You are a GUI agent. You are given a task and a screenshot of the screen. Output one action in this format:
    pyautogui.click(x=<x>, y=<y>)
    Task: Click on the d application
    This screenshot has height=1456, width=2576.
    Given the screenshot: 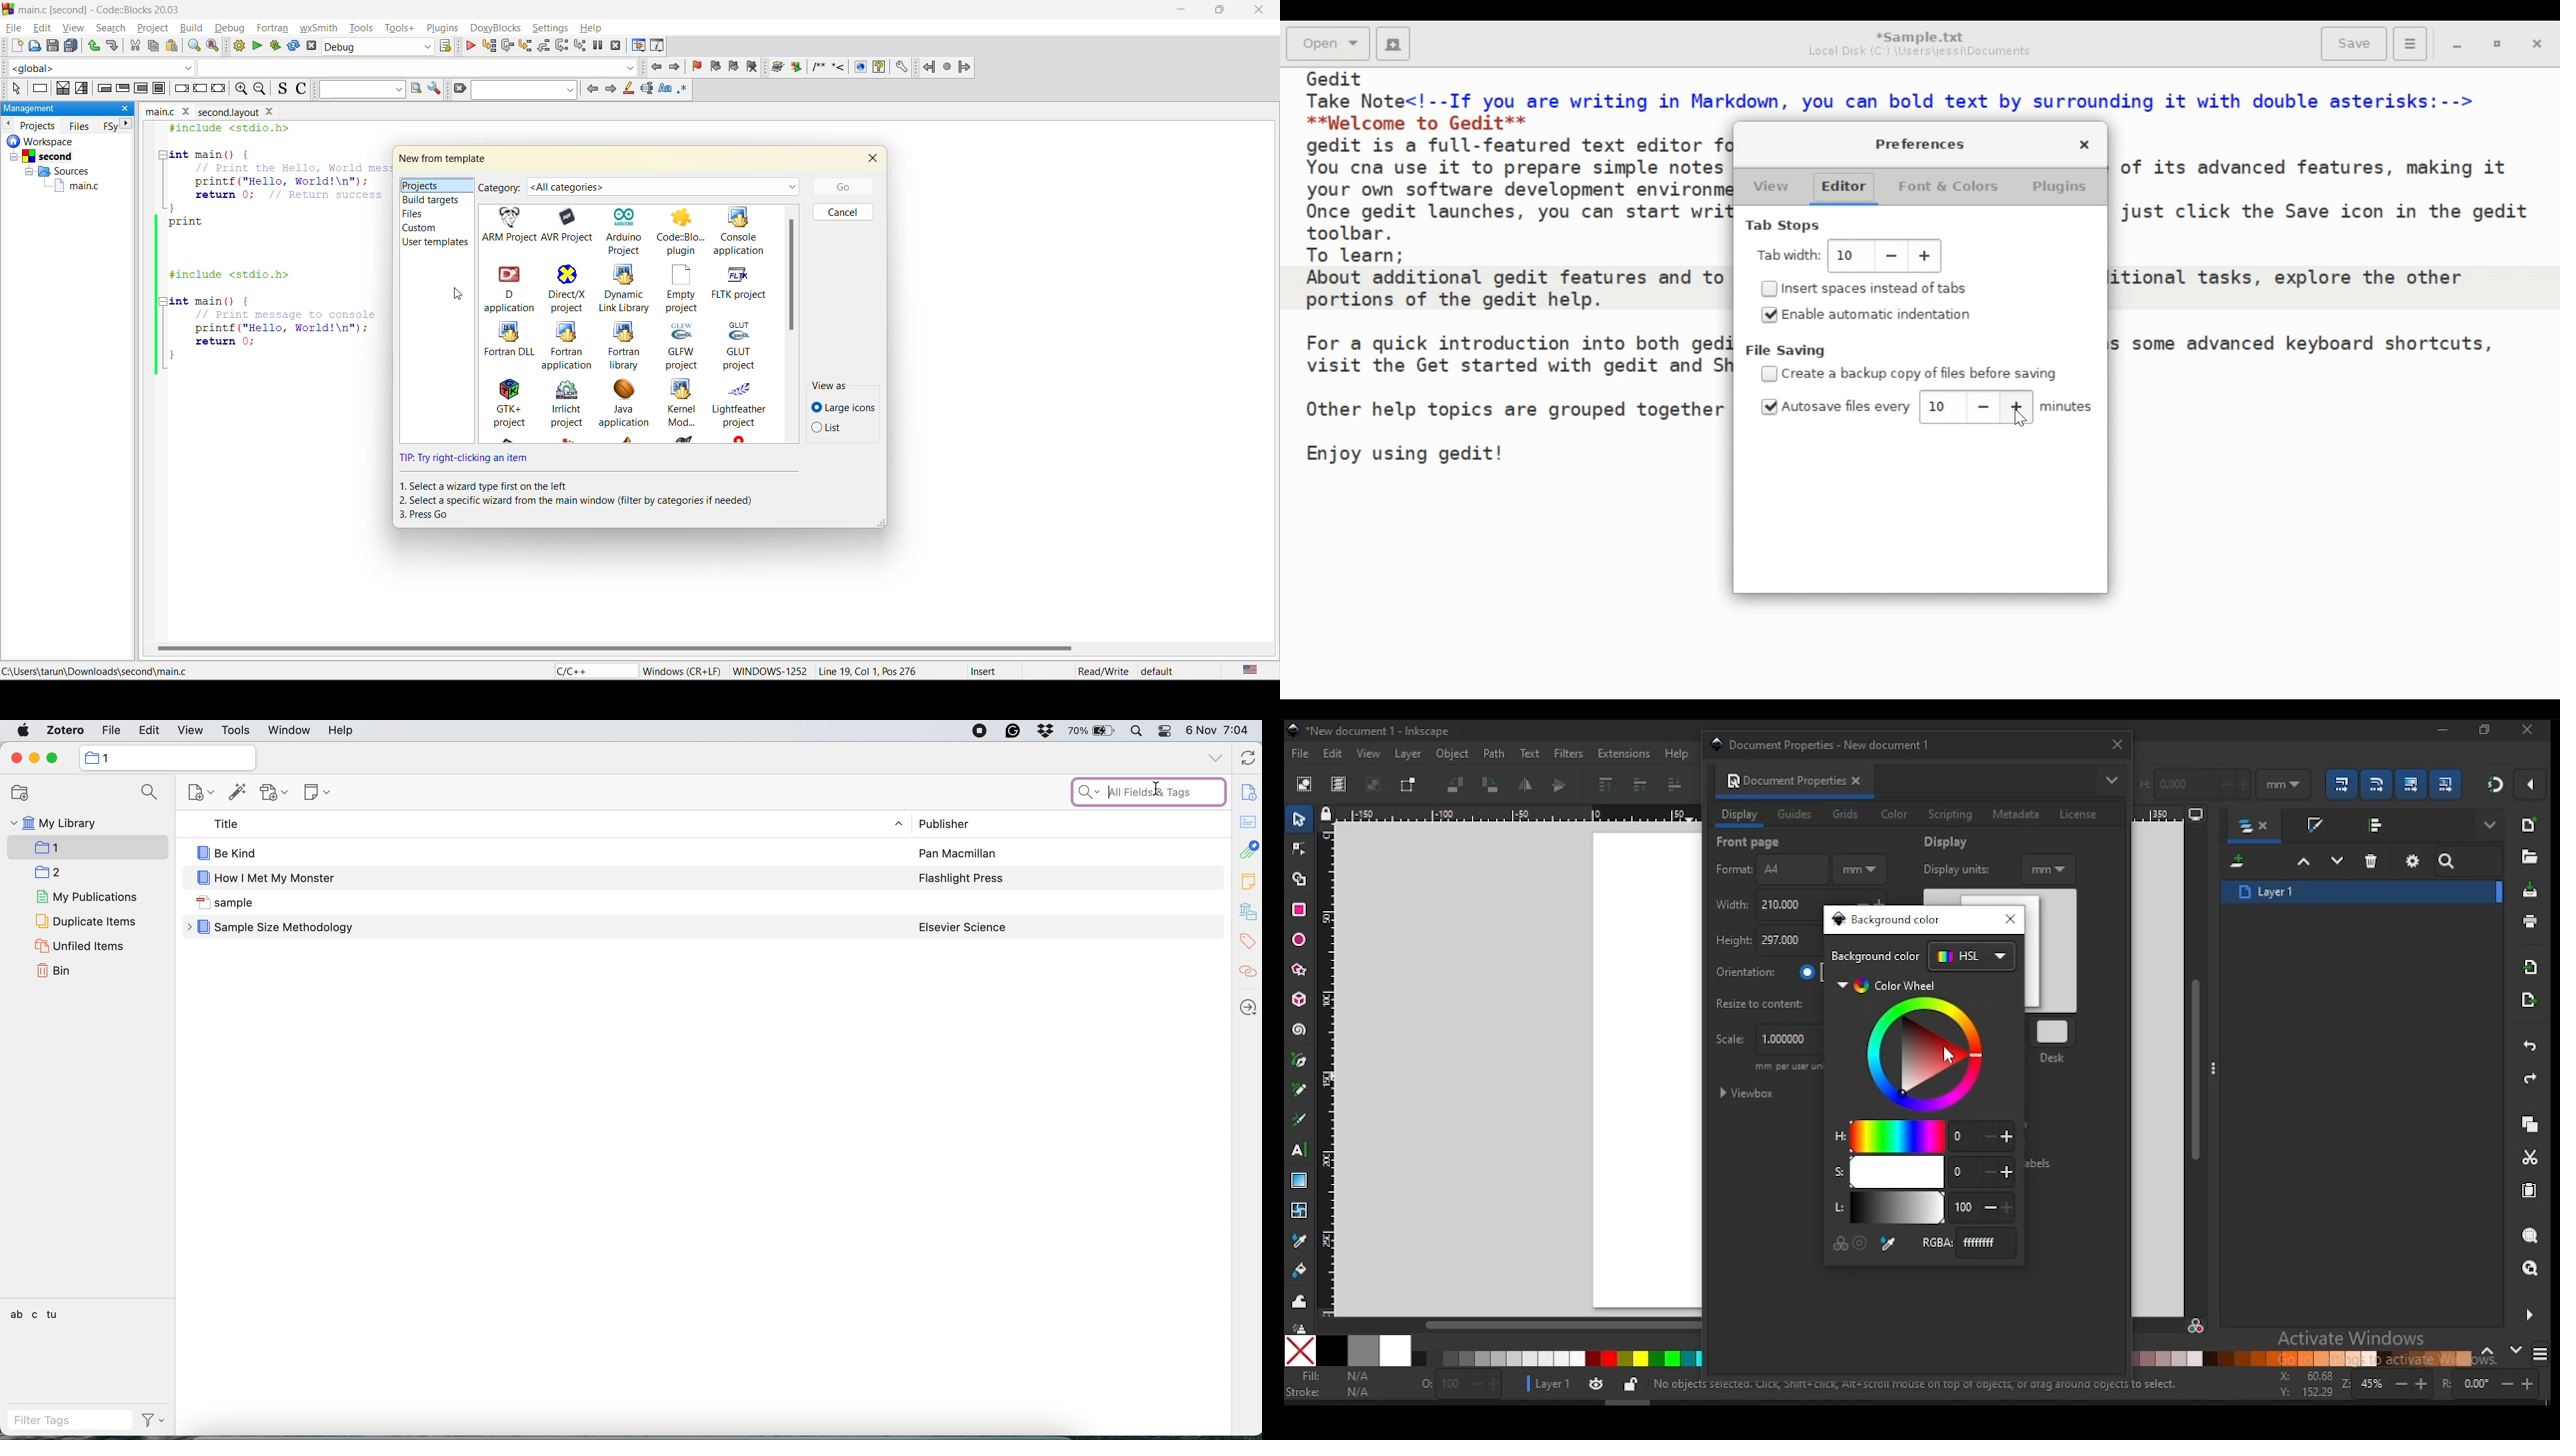 What is the action you would take?
    pyautogui.click(x=509, y=289)
    